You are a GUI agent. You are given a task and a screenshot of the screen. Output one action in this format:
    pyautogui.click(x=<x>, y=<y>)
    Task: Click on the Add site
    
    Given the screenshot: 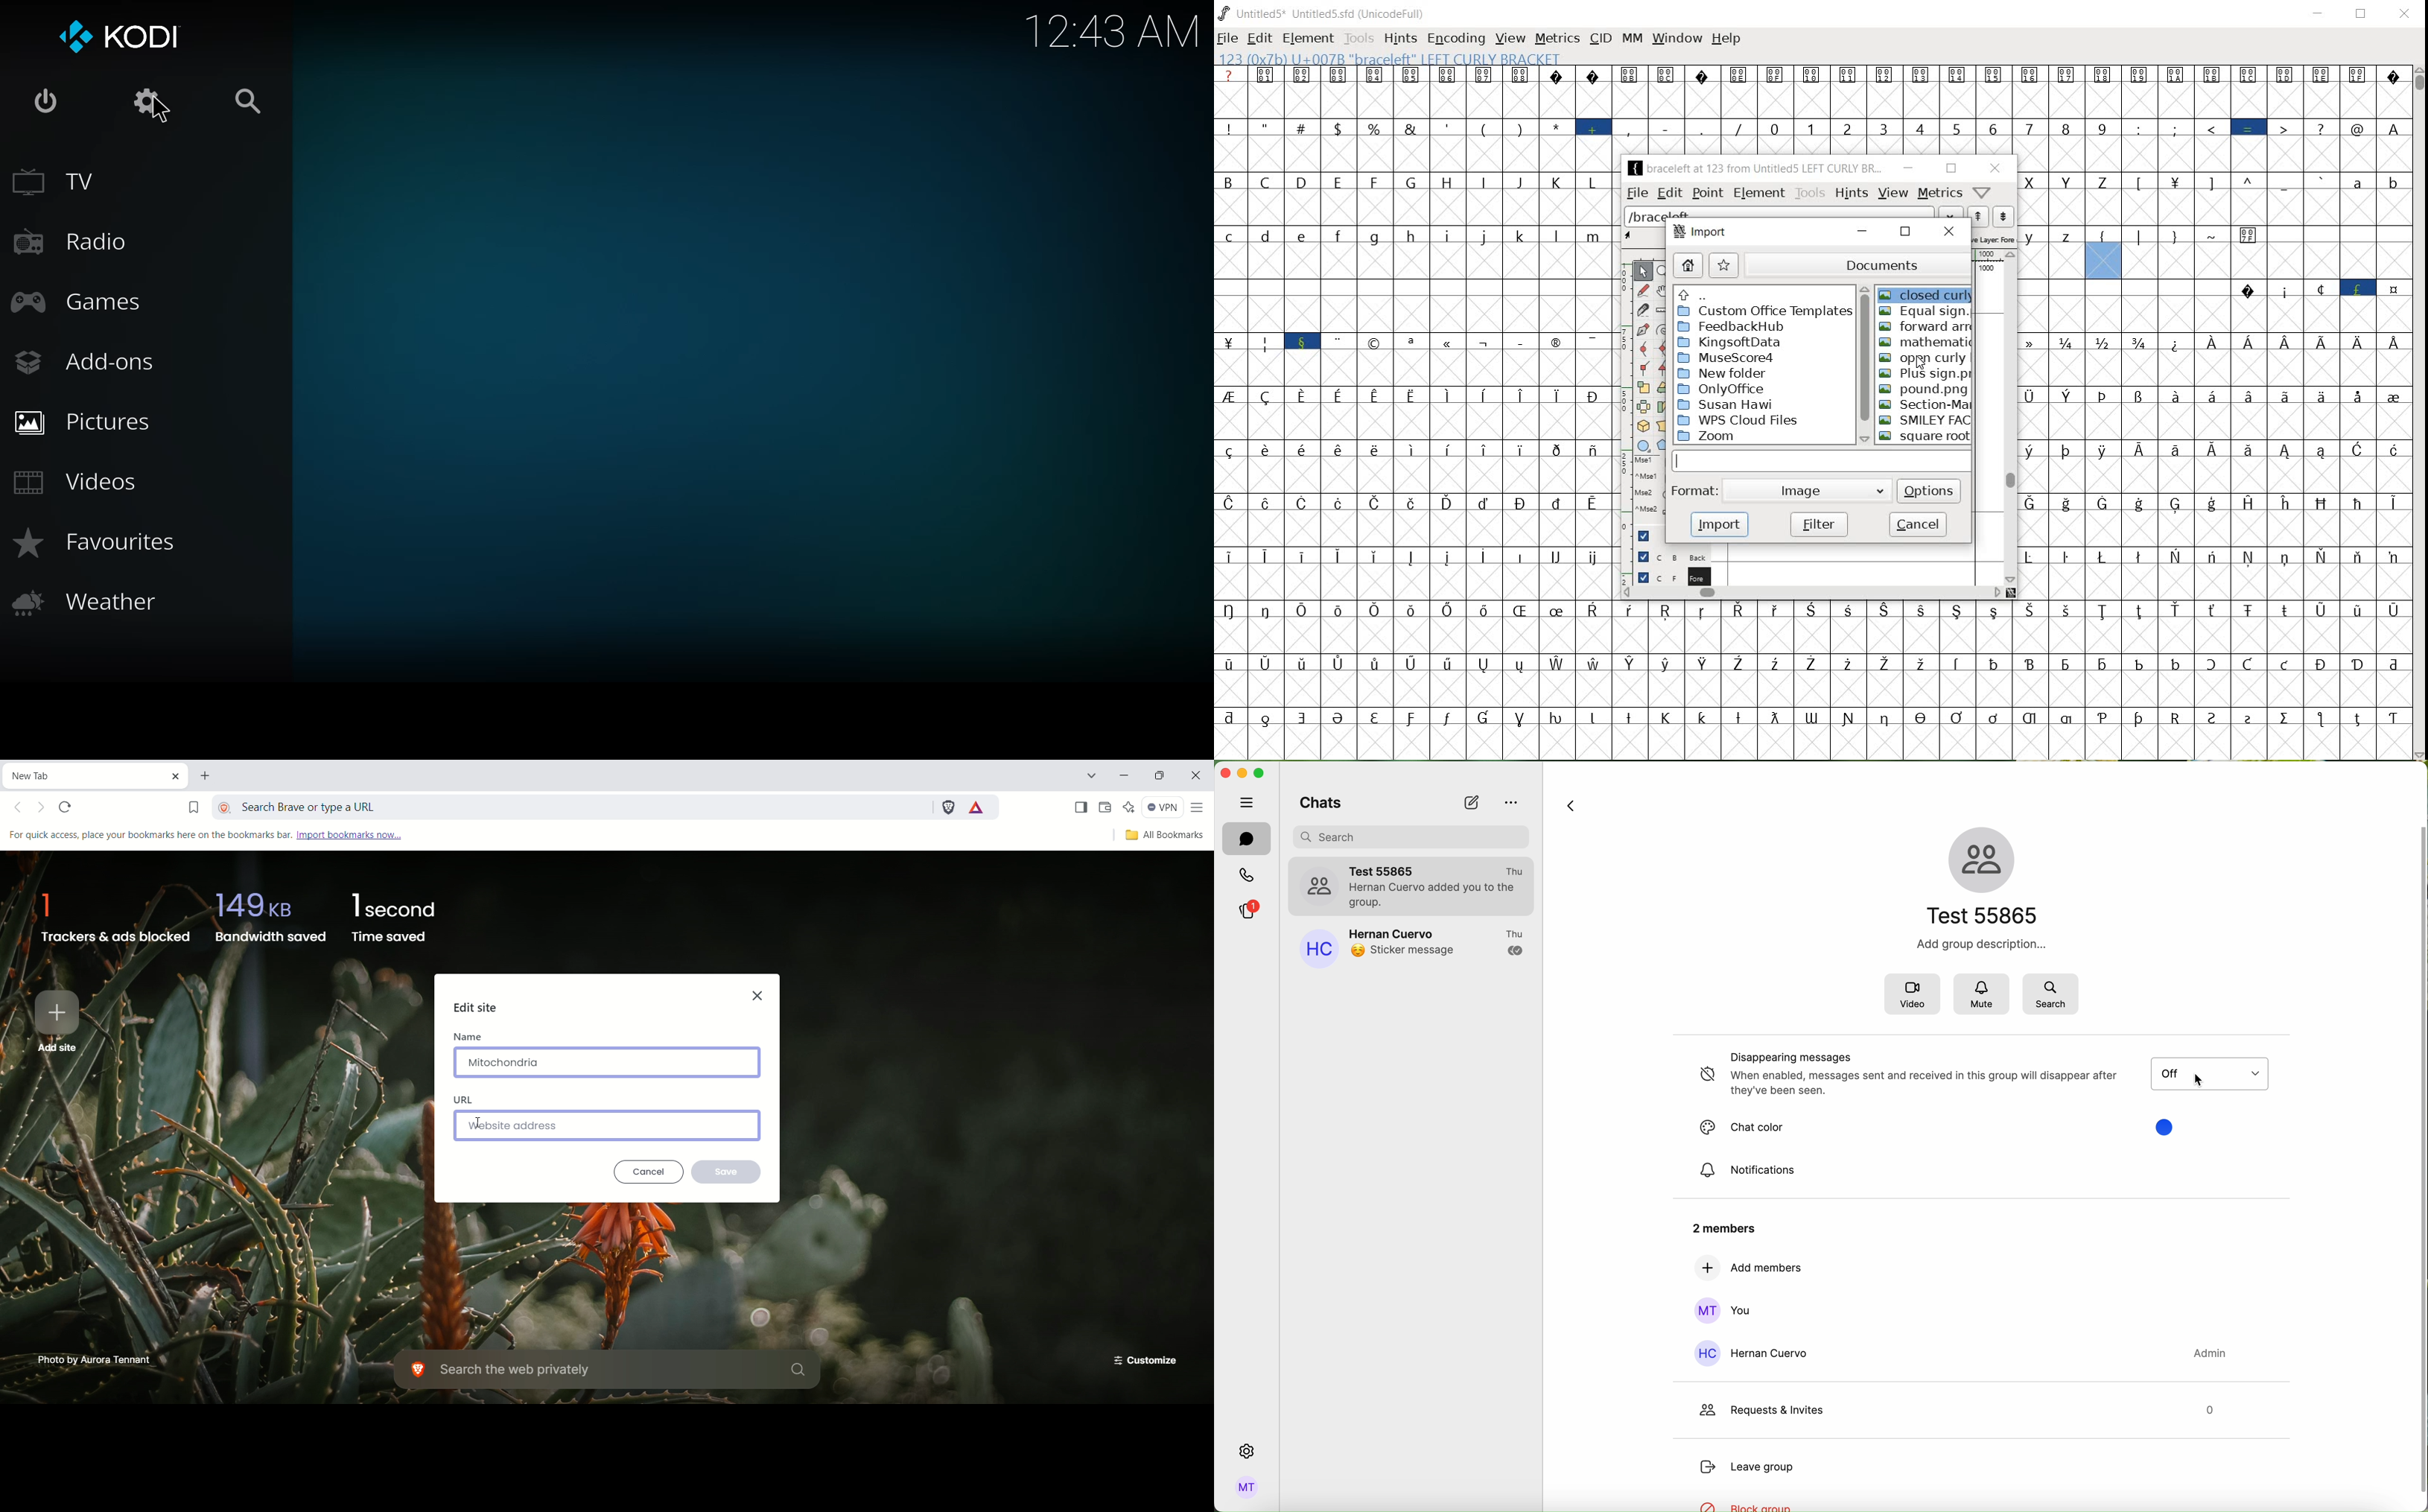 What is the action you would take?
    pyautogui.click(x=59, y=1020)
    